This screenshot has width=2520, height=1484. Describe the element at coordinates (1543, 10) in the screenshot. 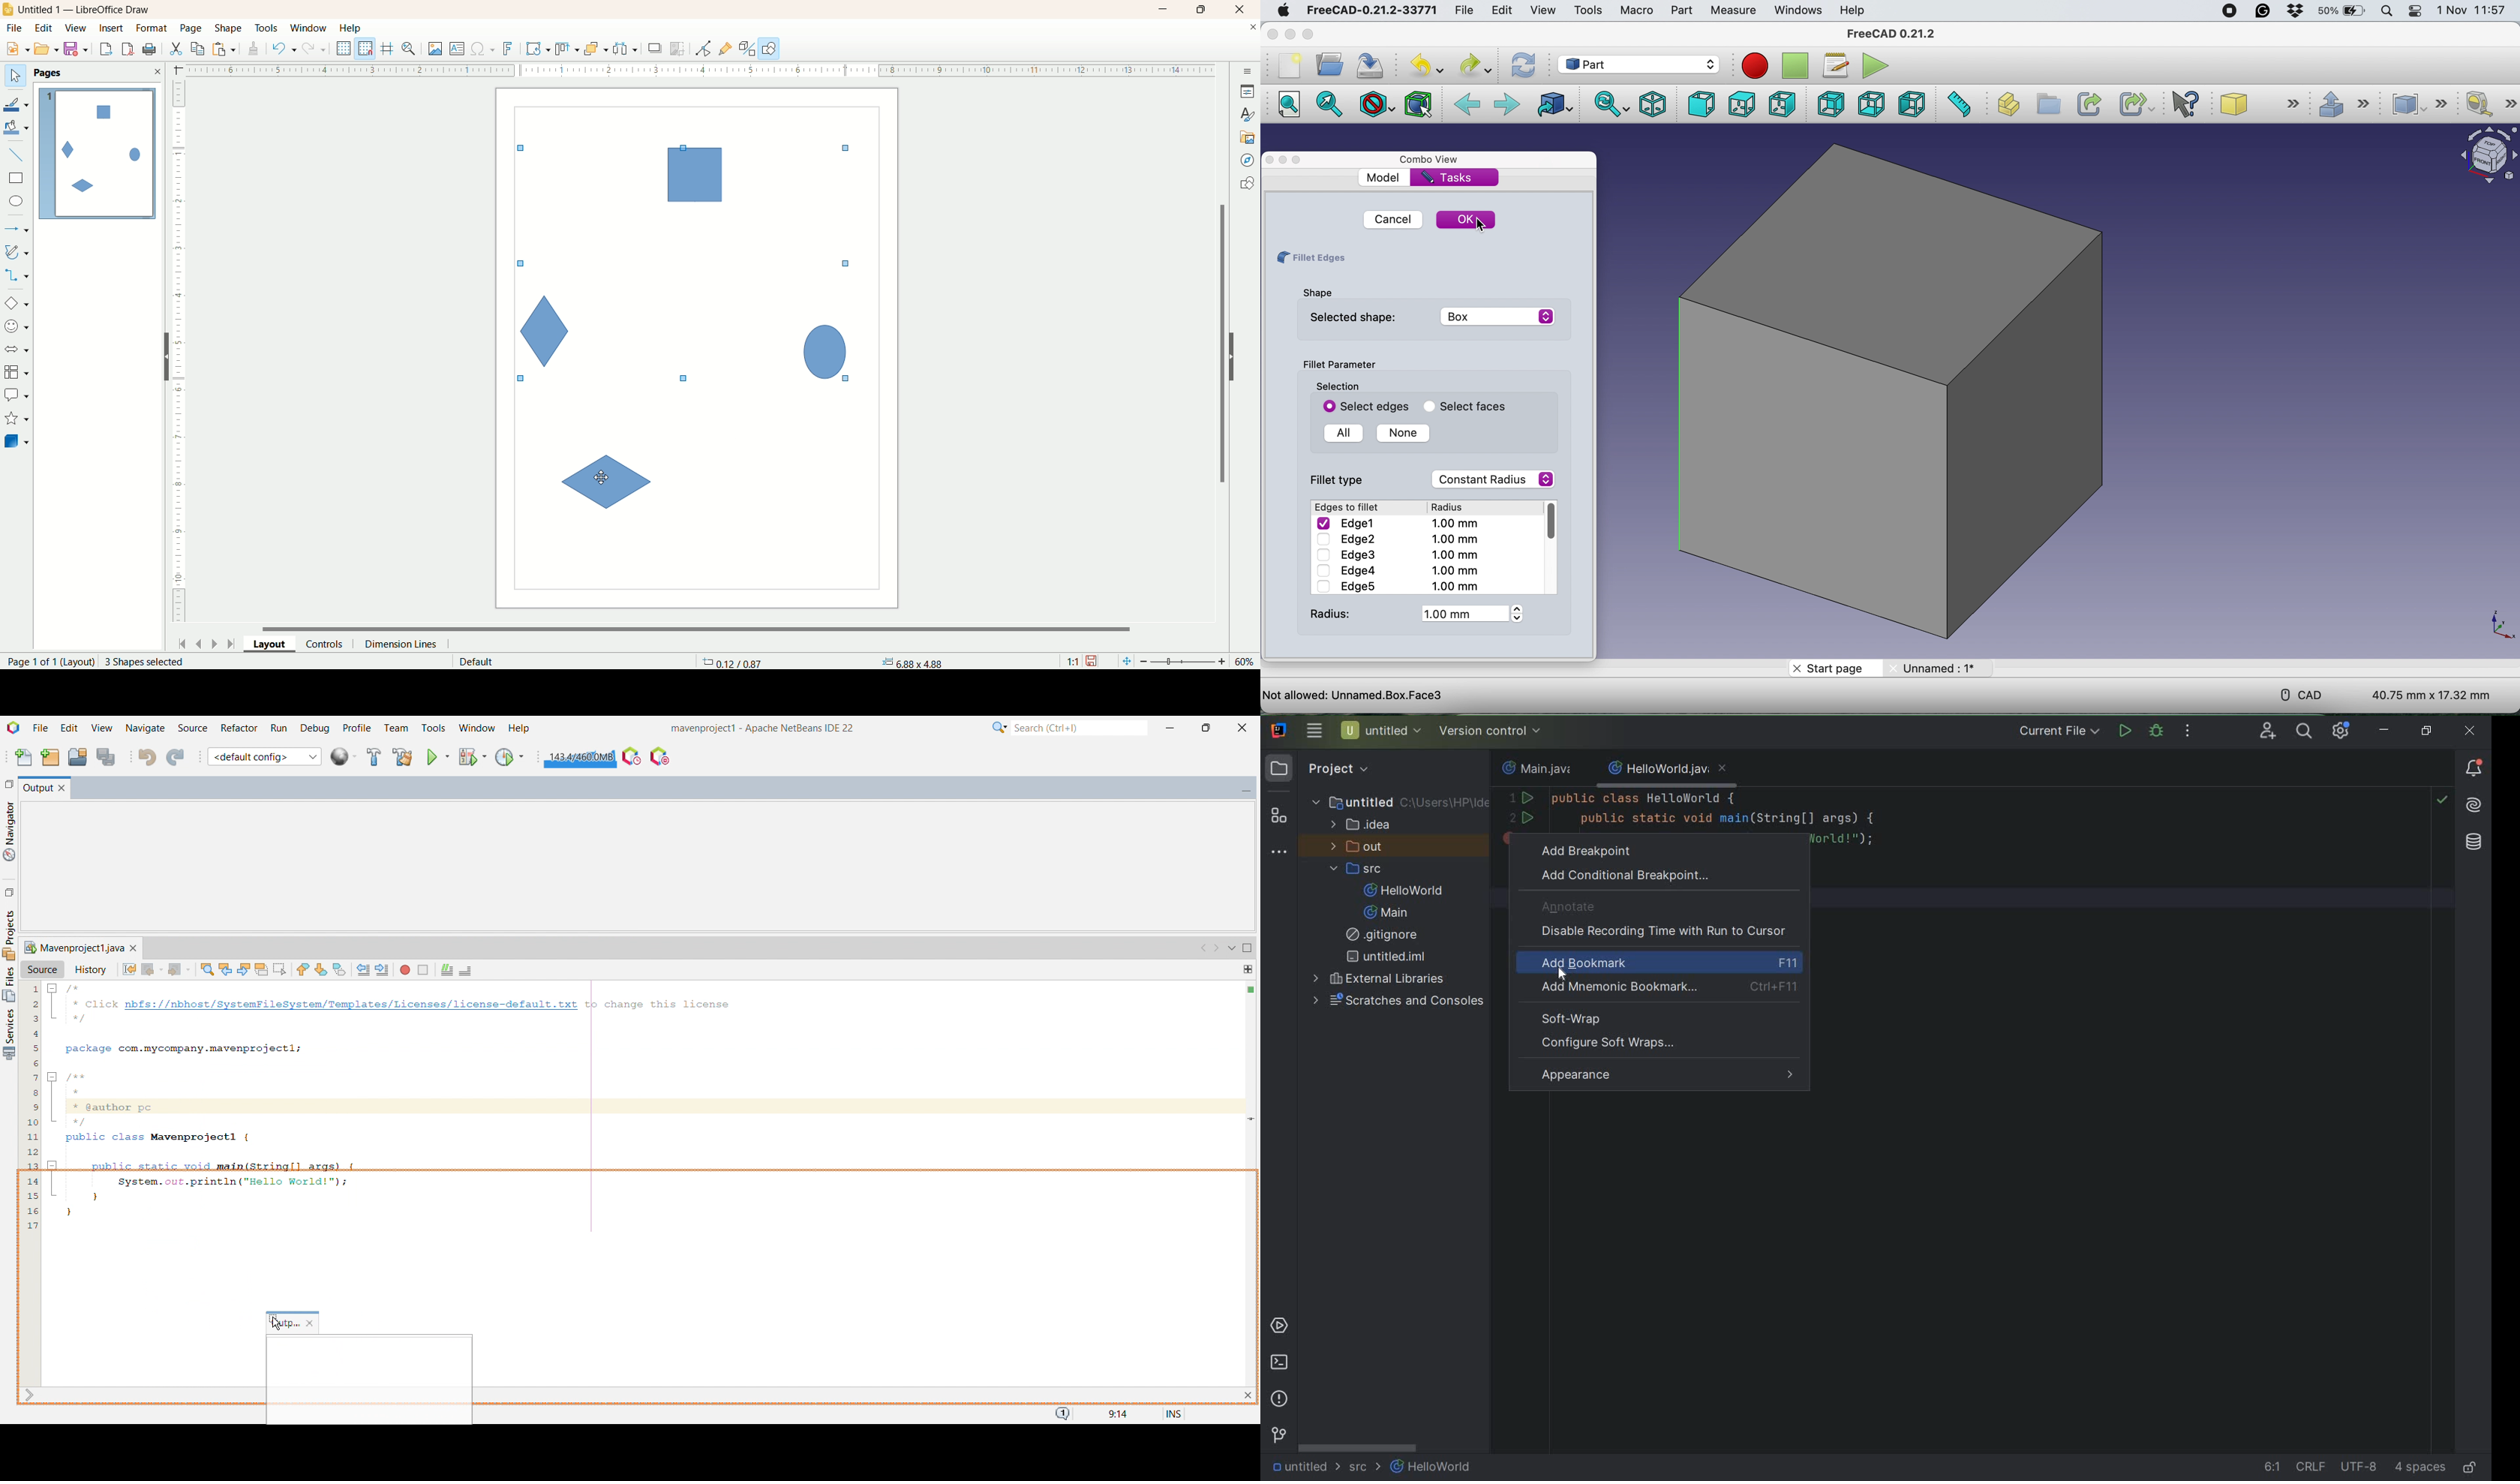

I see `view` at that location.